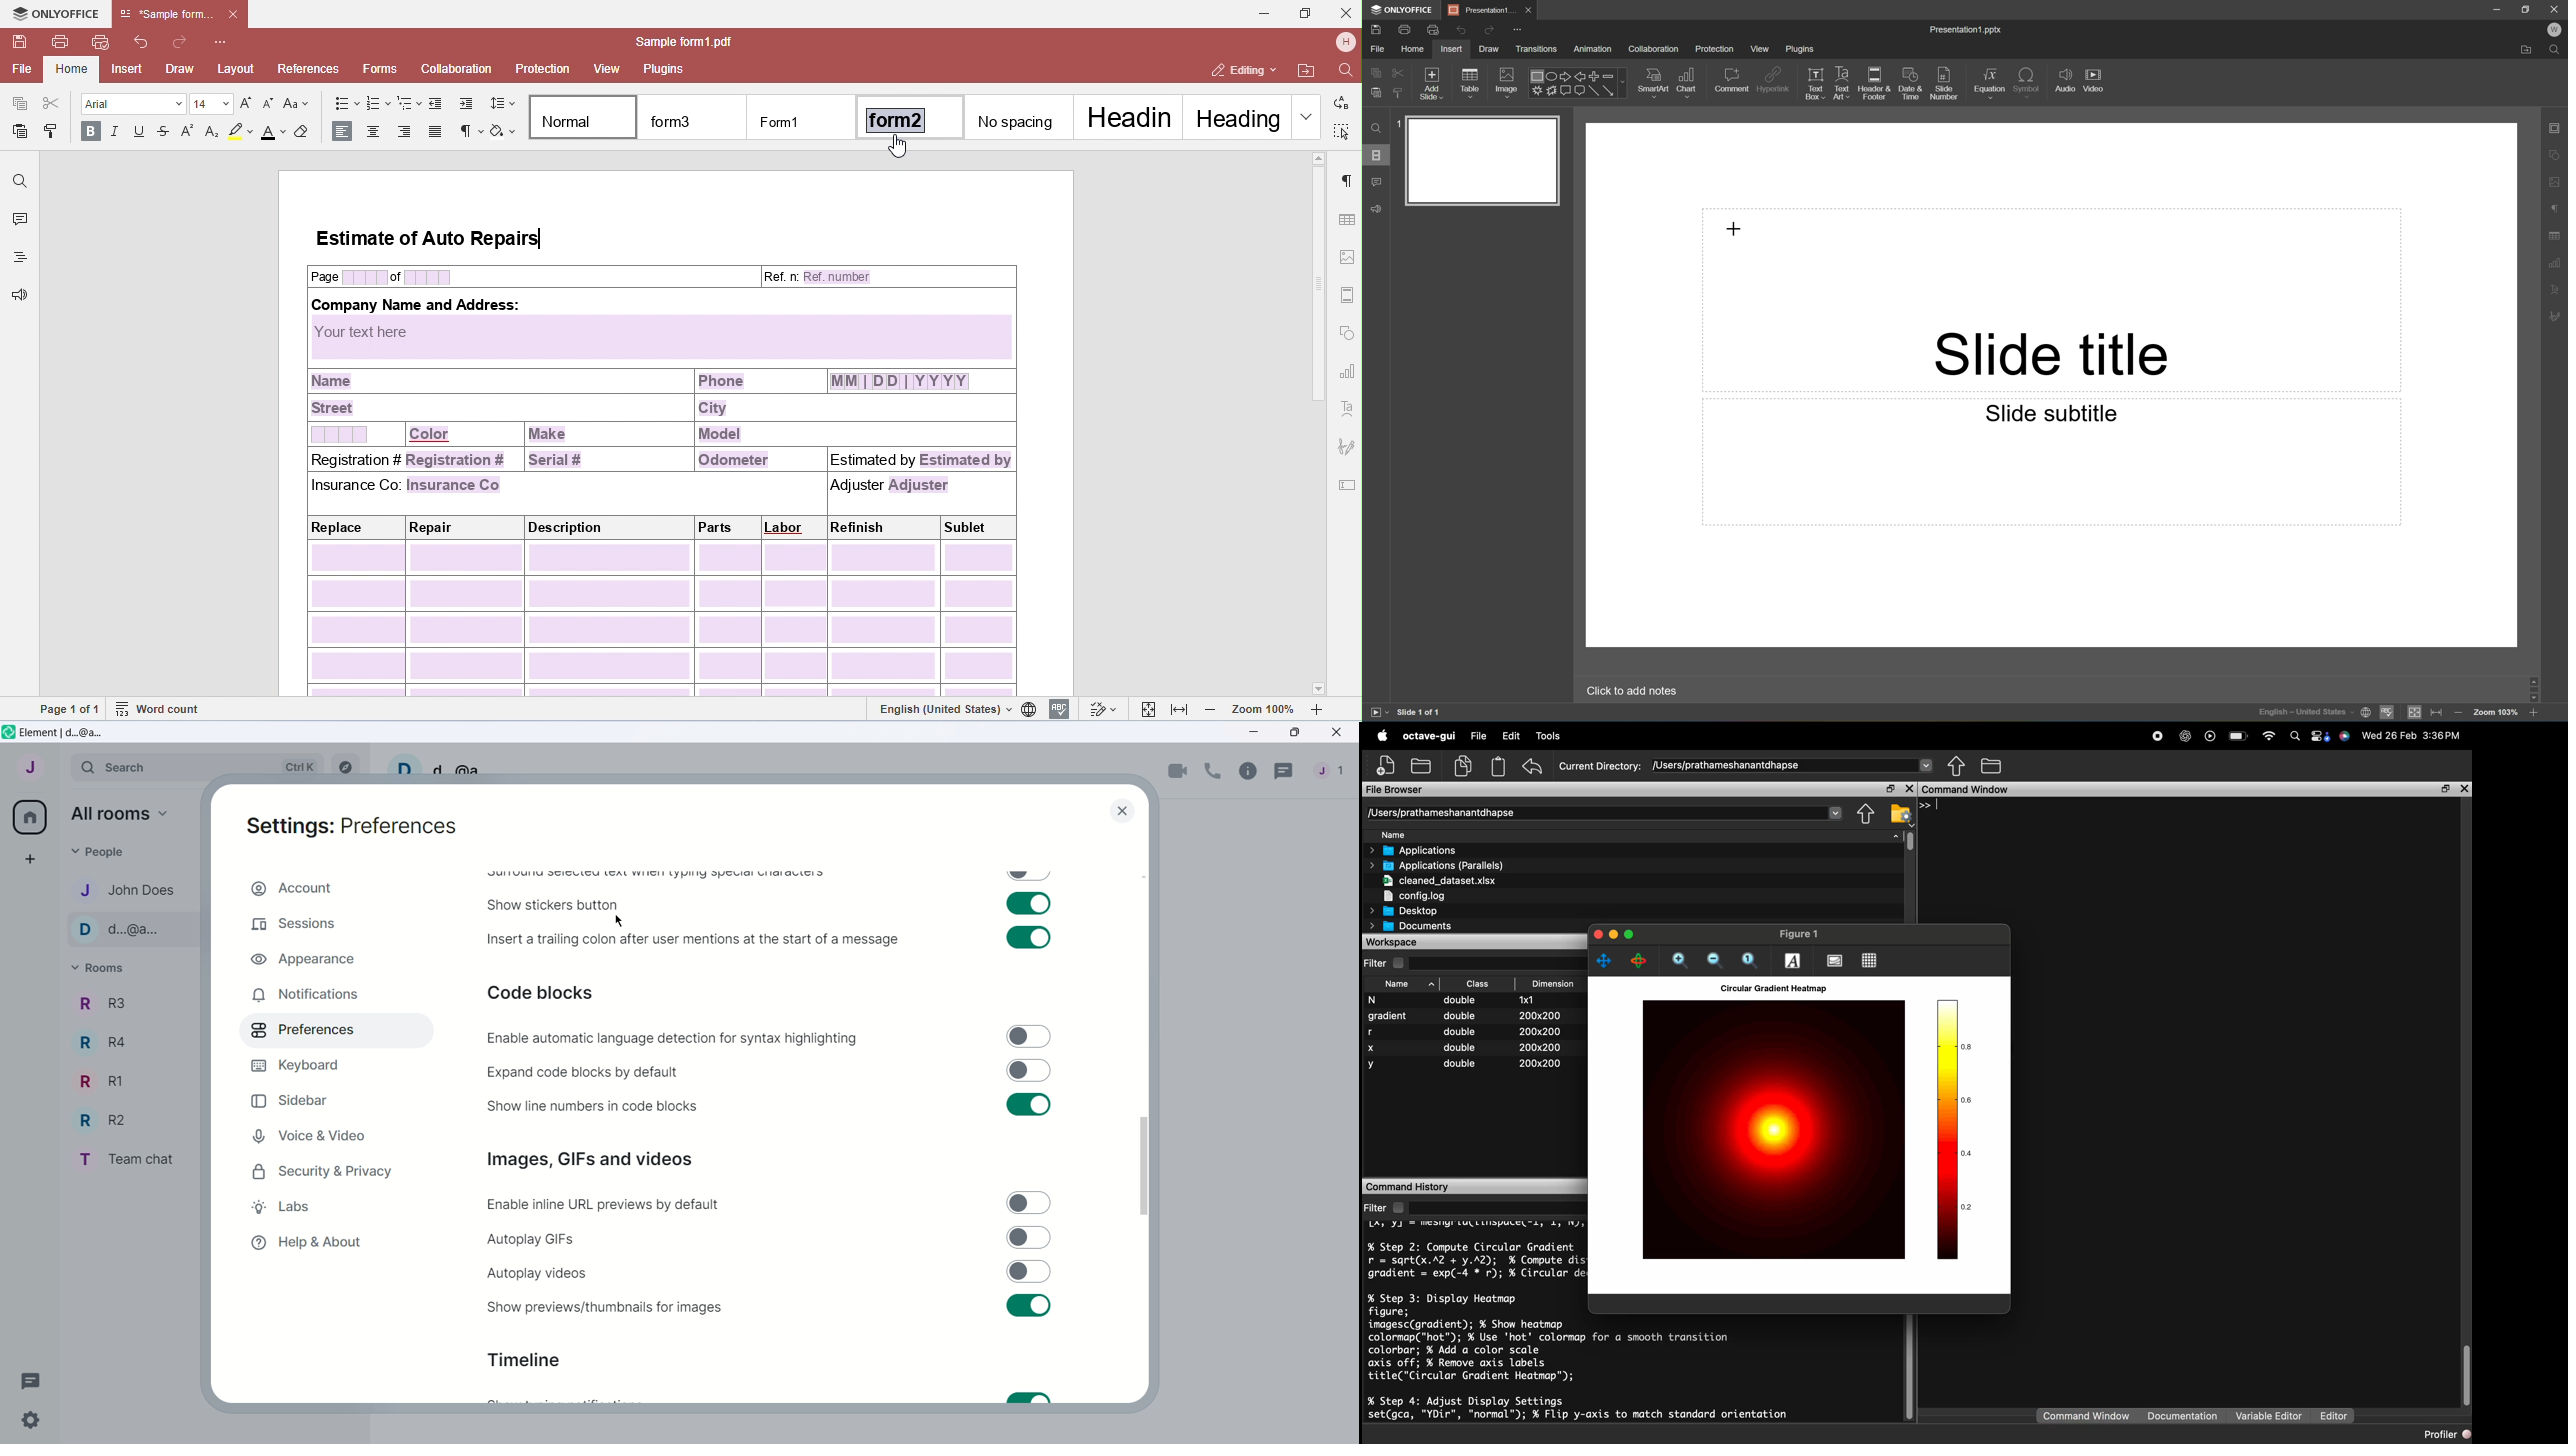 Image resolution: width=2576 pixels, height=1456 pixels. I want to click on Hyperlink, so click(1774, 78).